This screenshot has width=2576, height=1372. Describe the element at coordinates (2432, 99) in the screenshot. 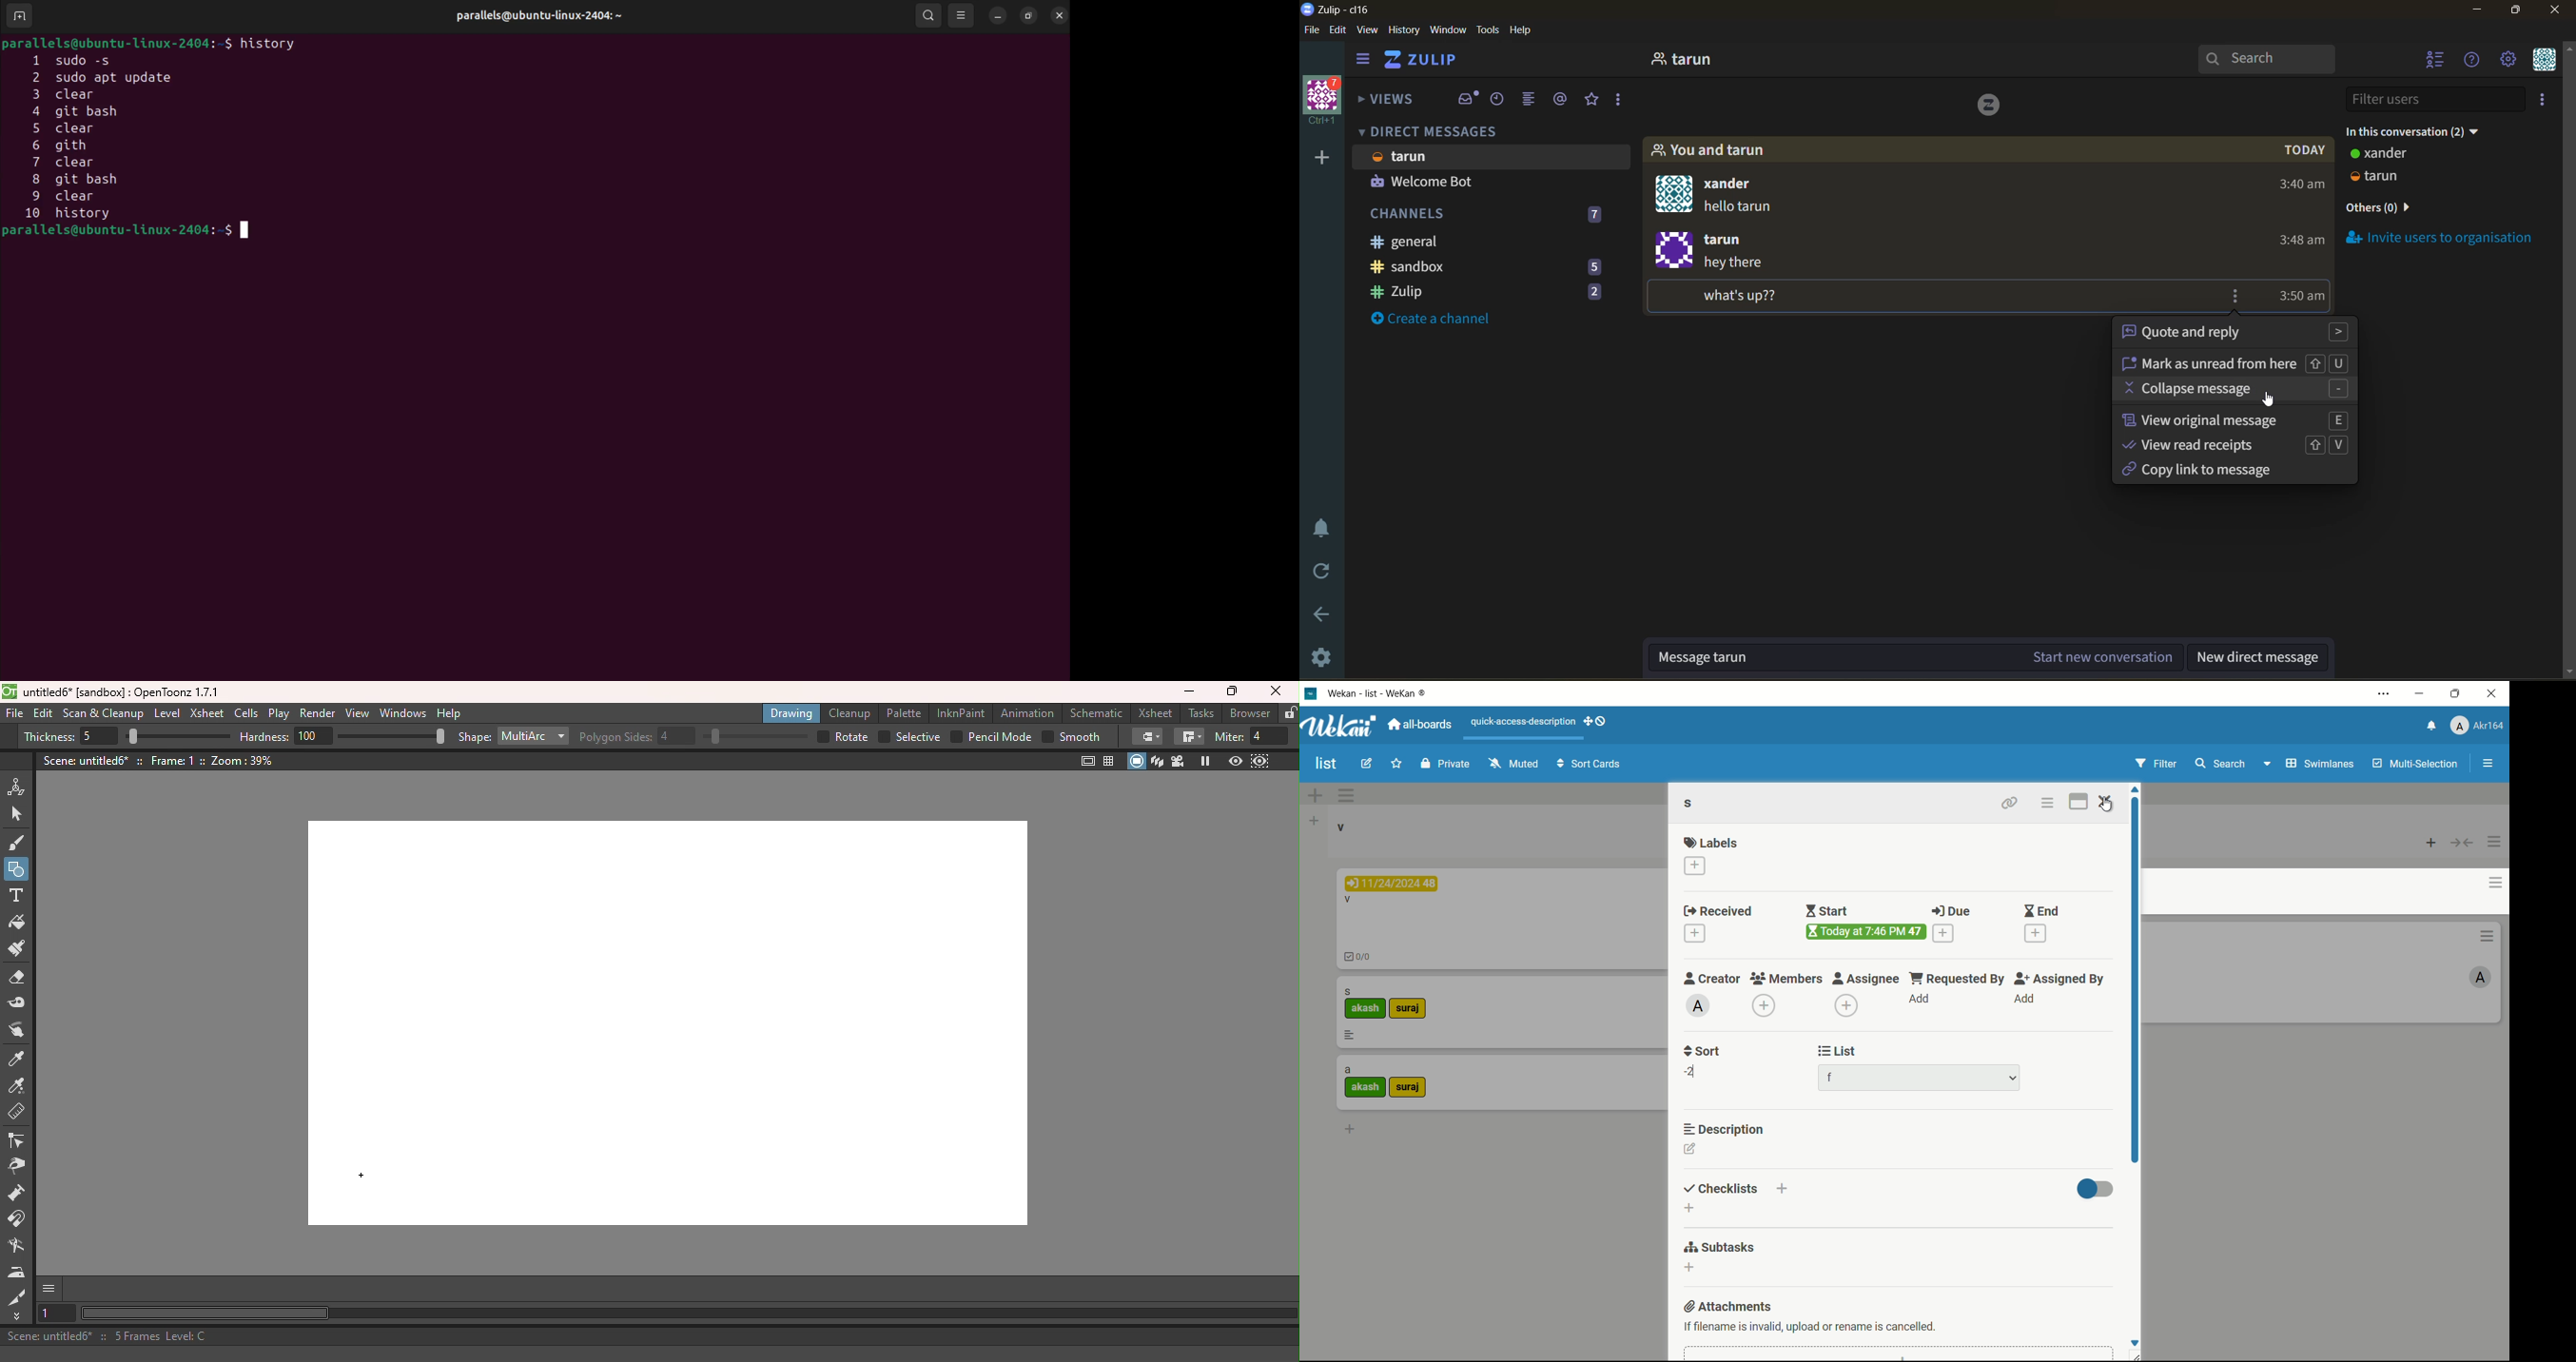

I see `filter users` at that location.